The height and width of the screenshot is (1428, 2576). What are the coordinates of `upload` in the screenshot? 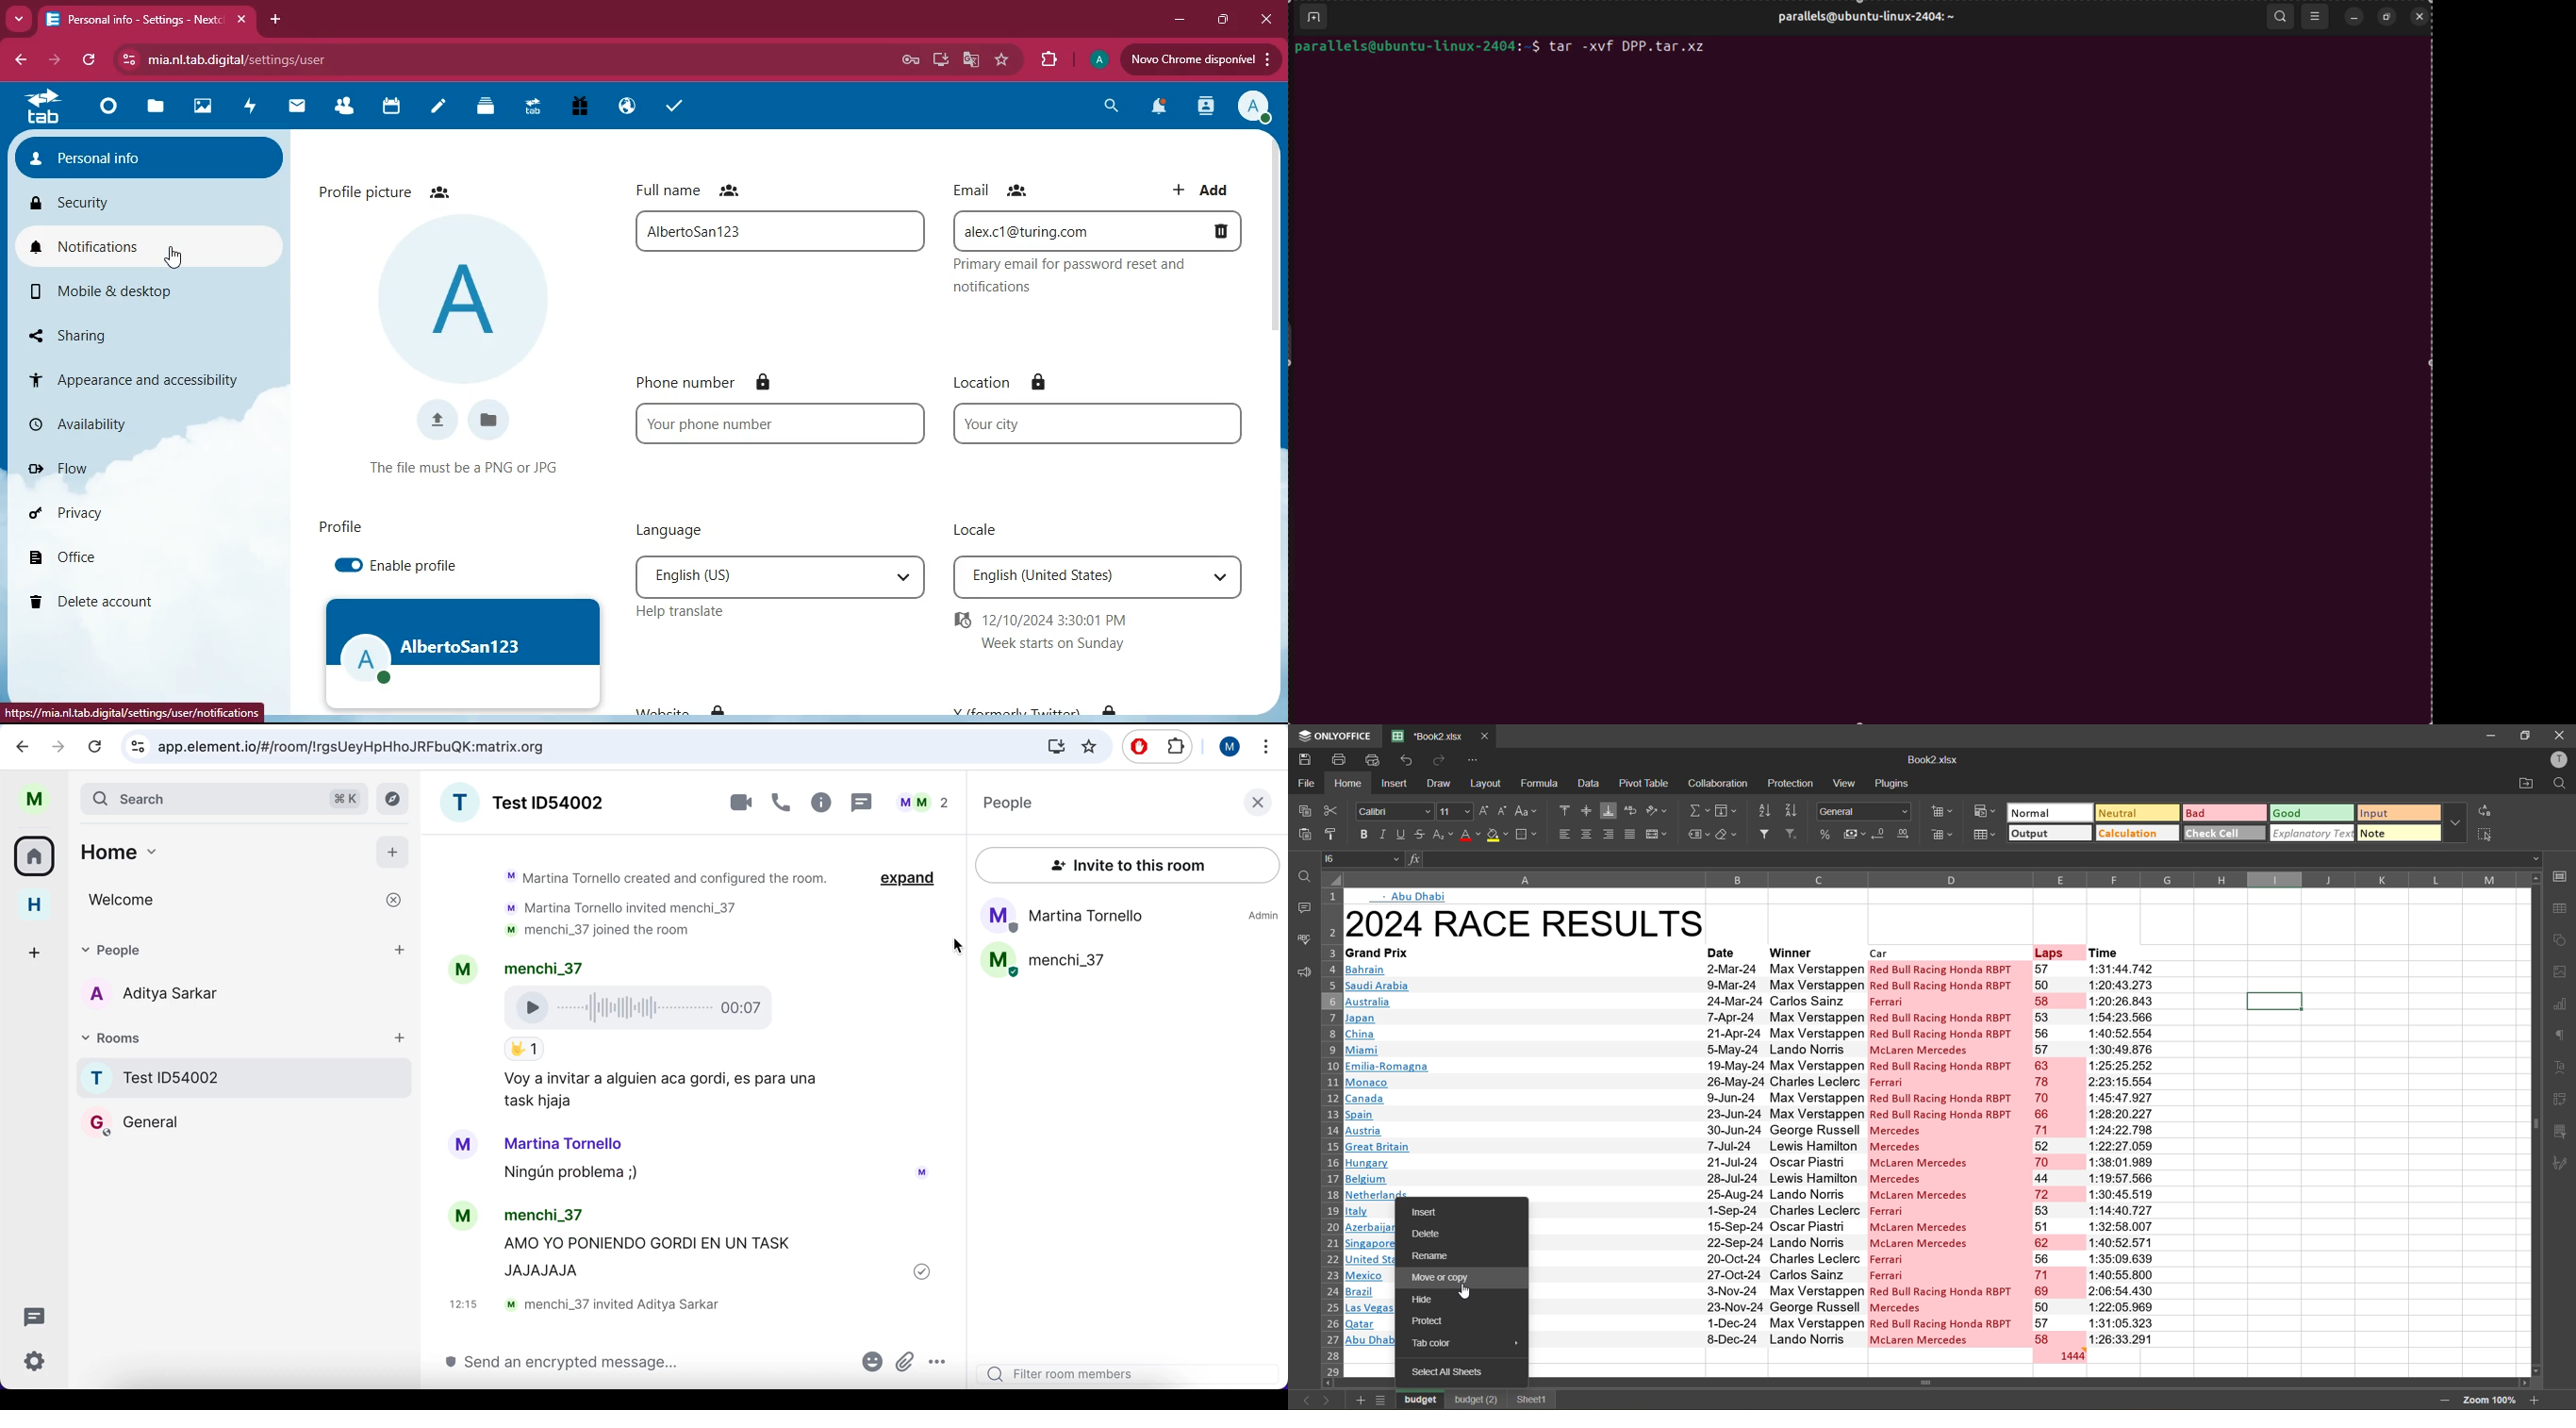 It's located at (430, 421).